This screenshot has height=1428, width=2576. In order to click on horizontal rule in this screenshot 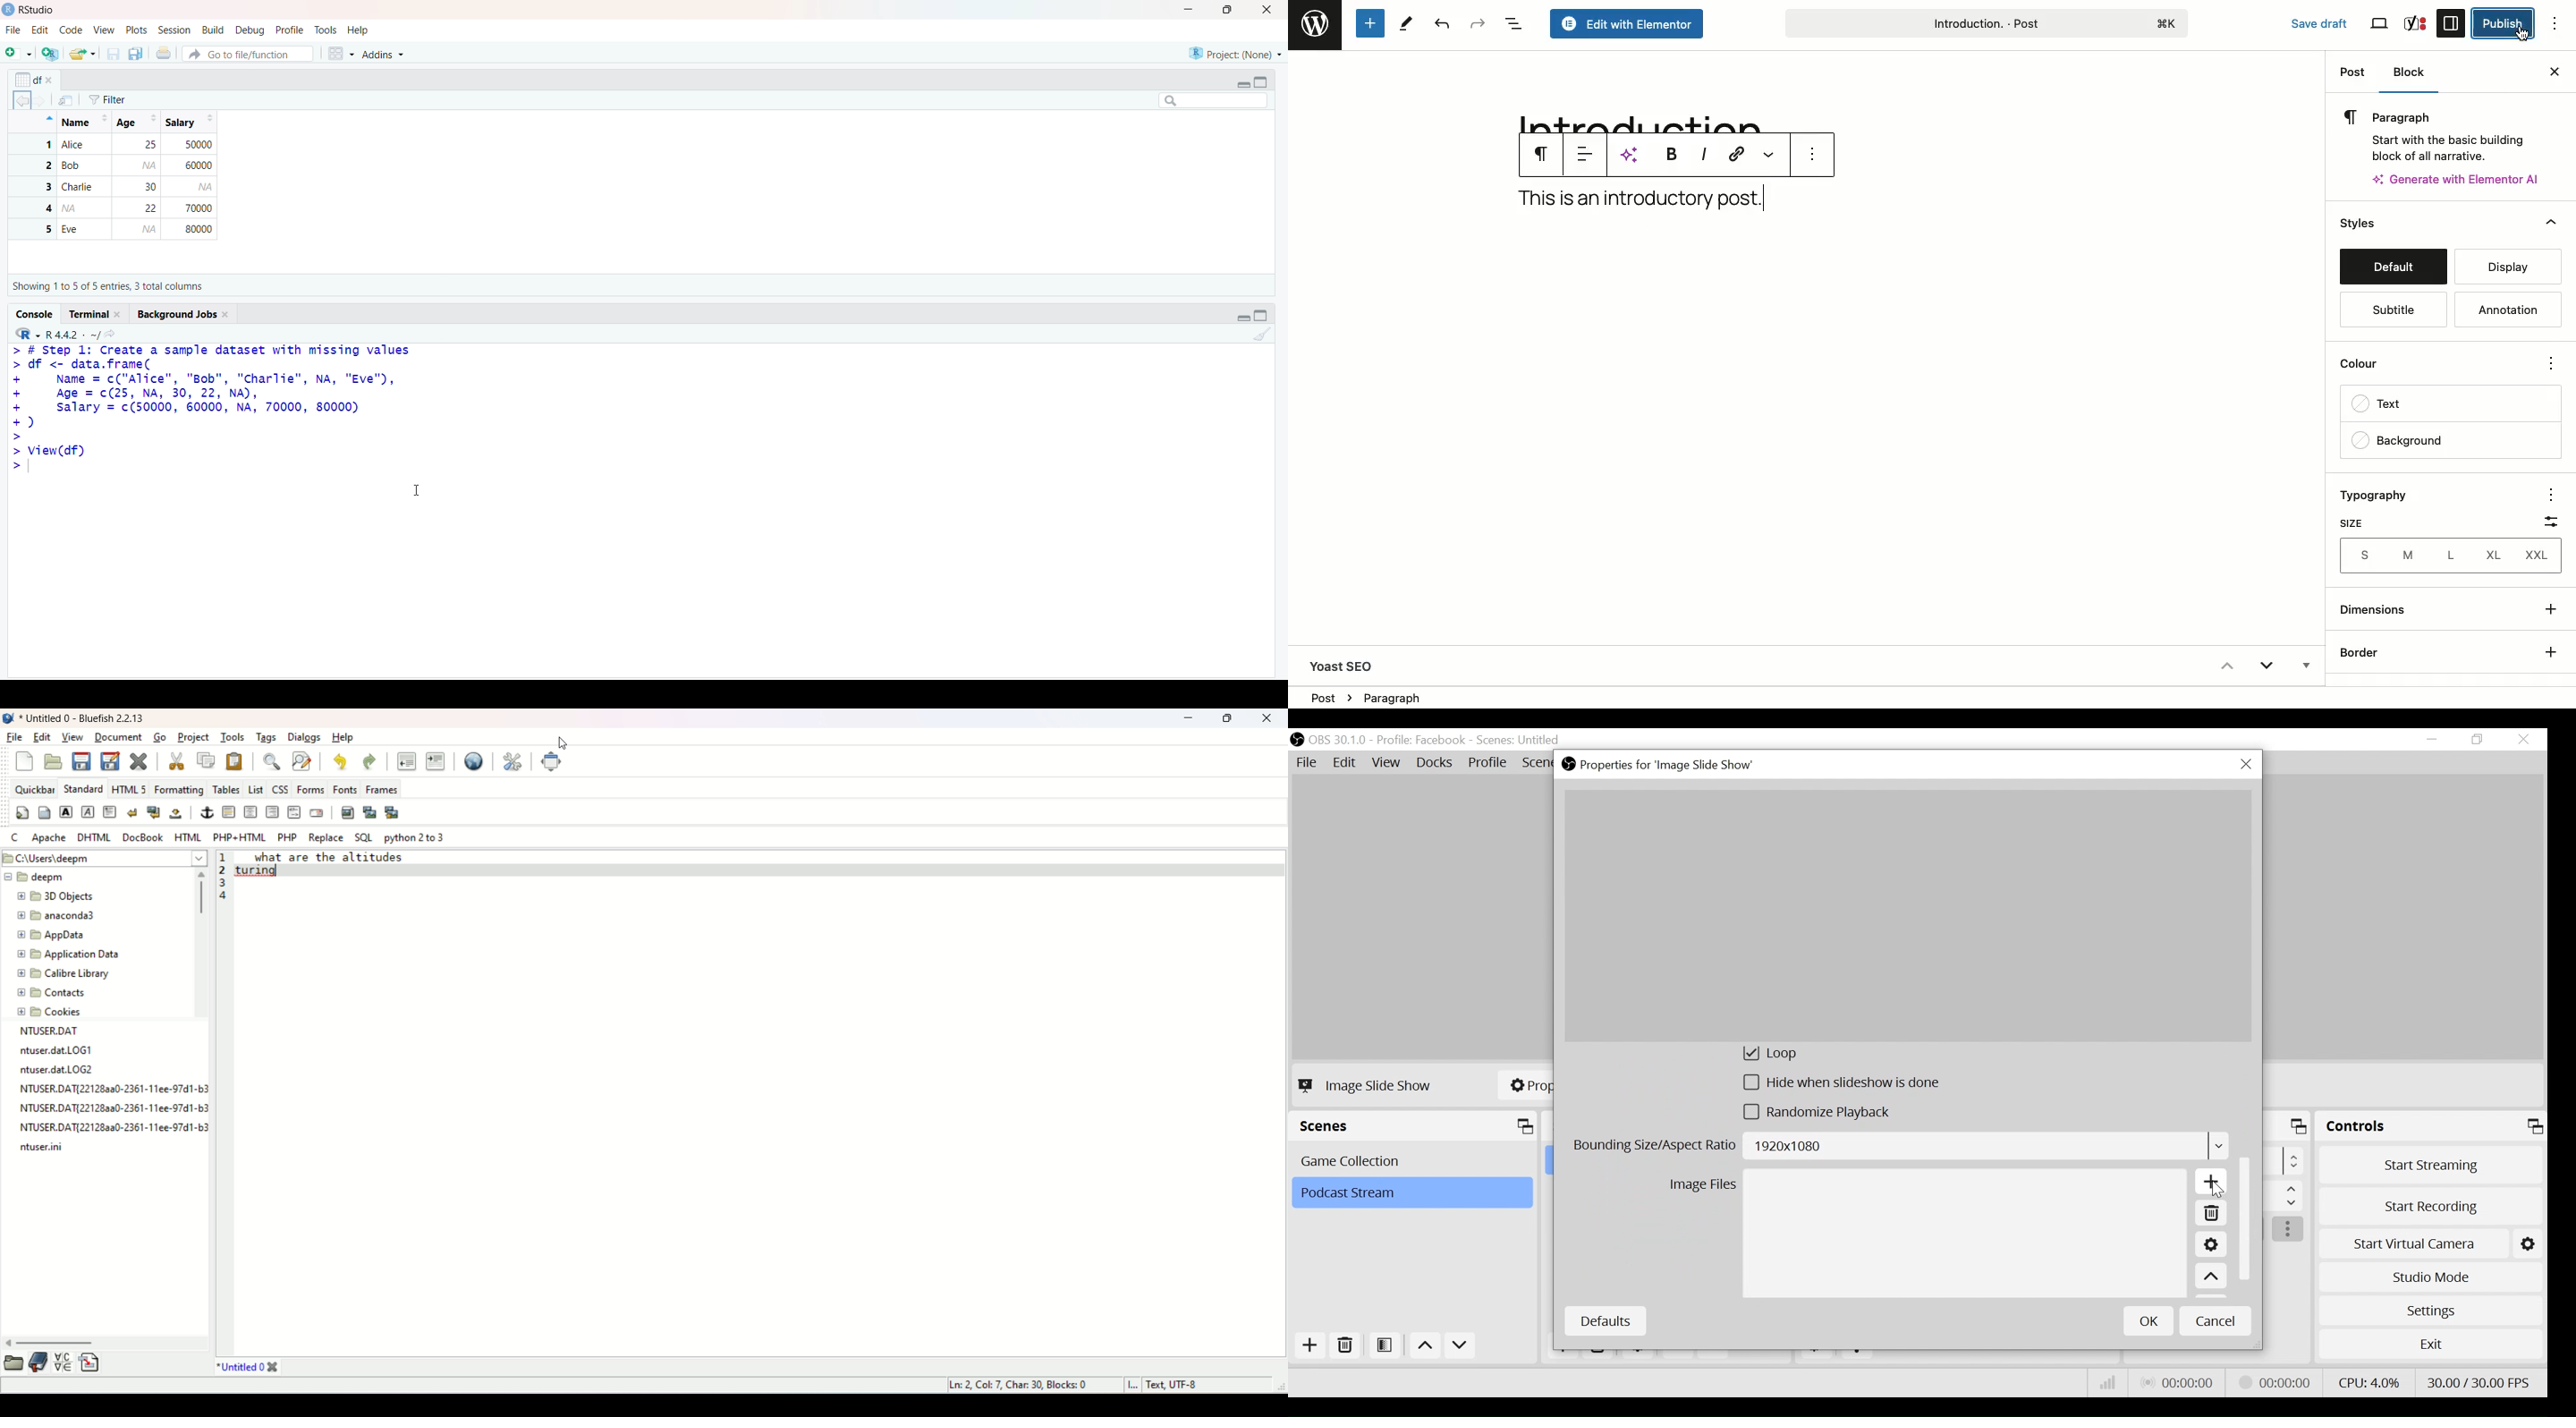, I will do `click(228, 812)`.